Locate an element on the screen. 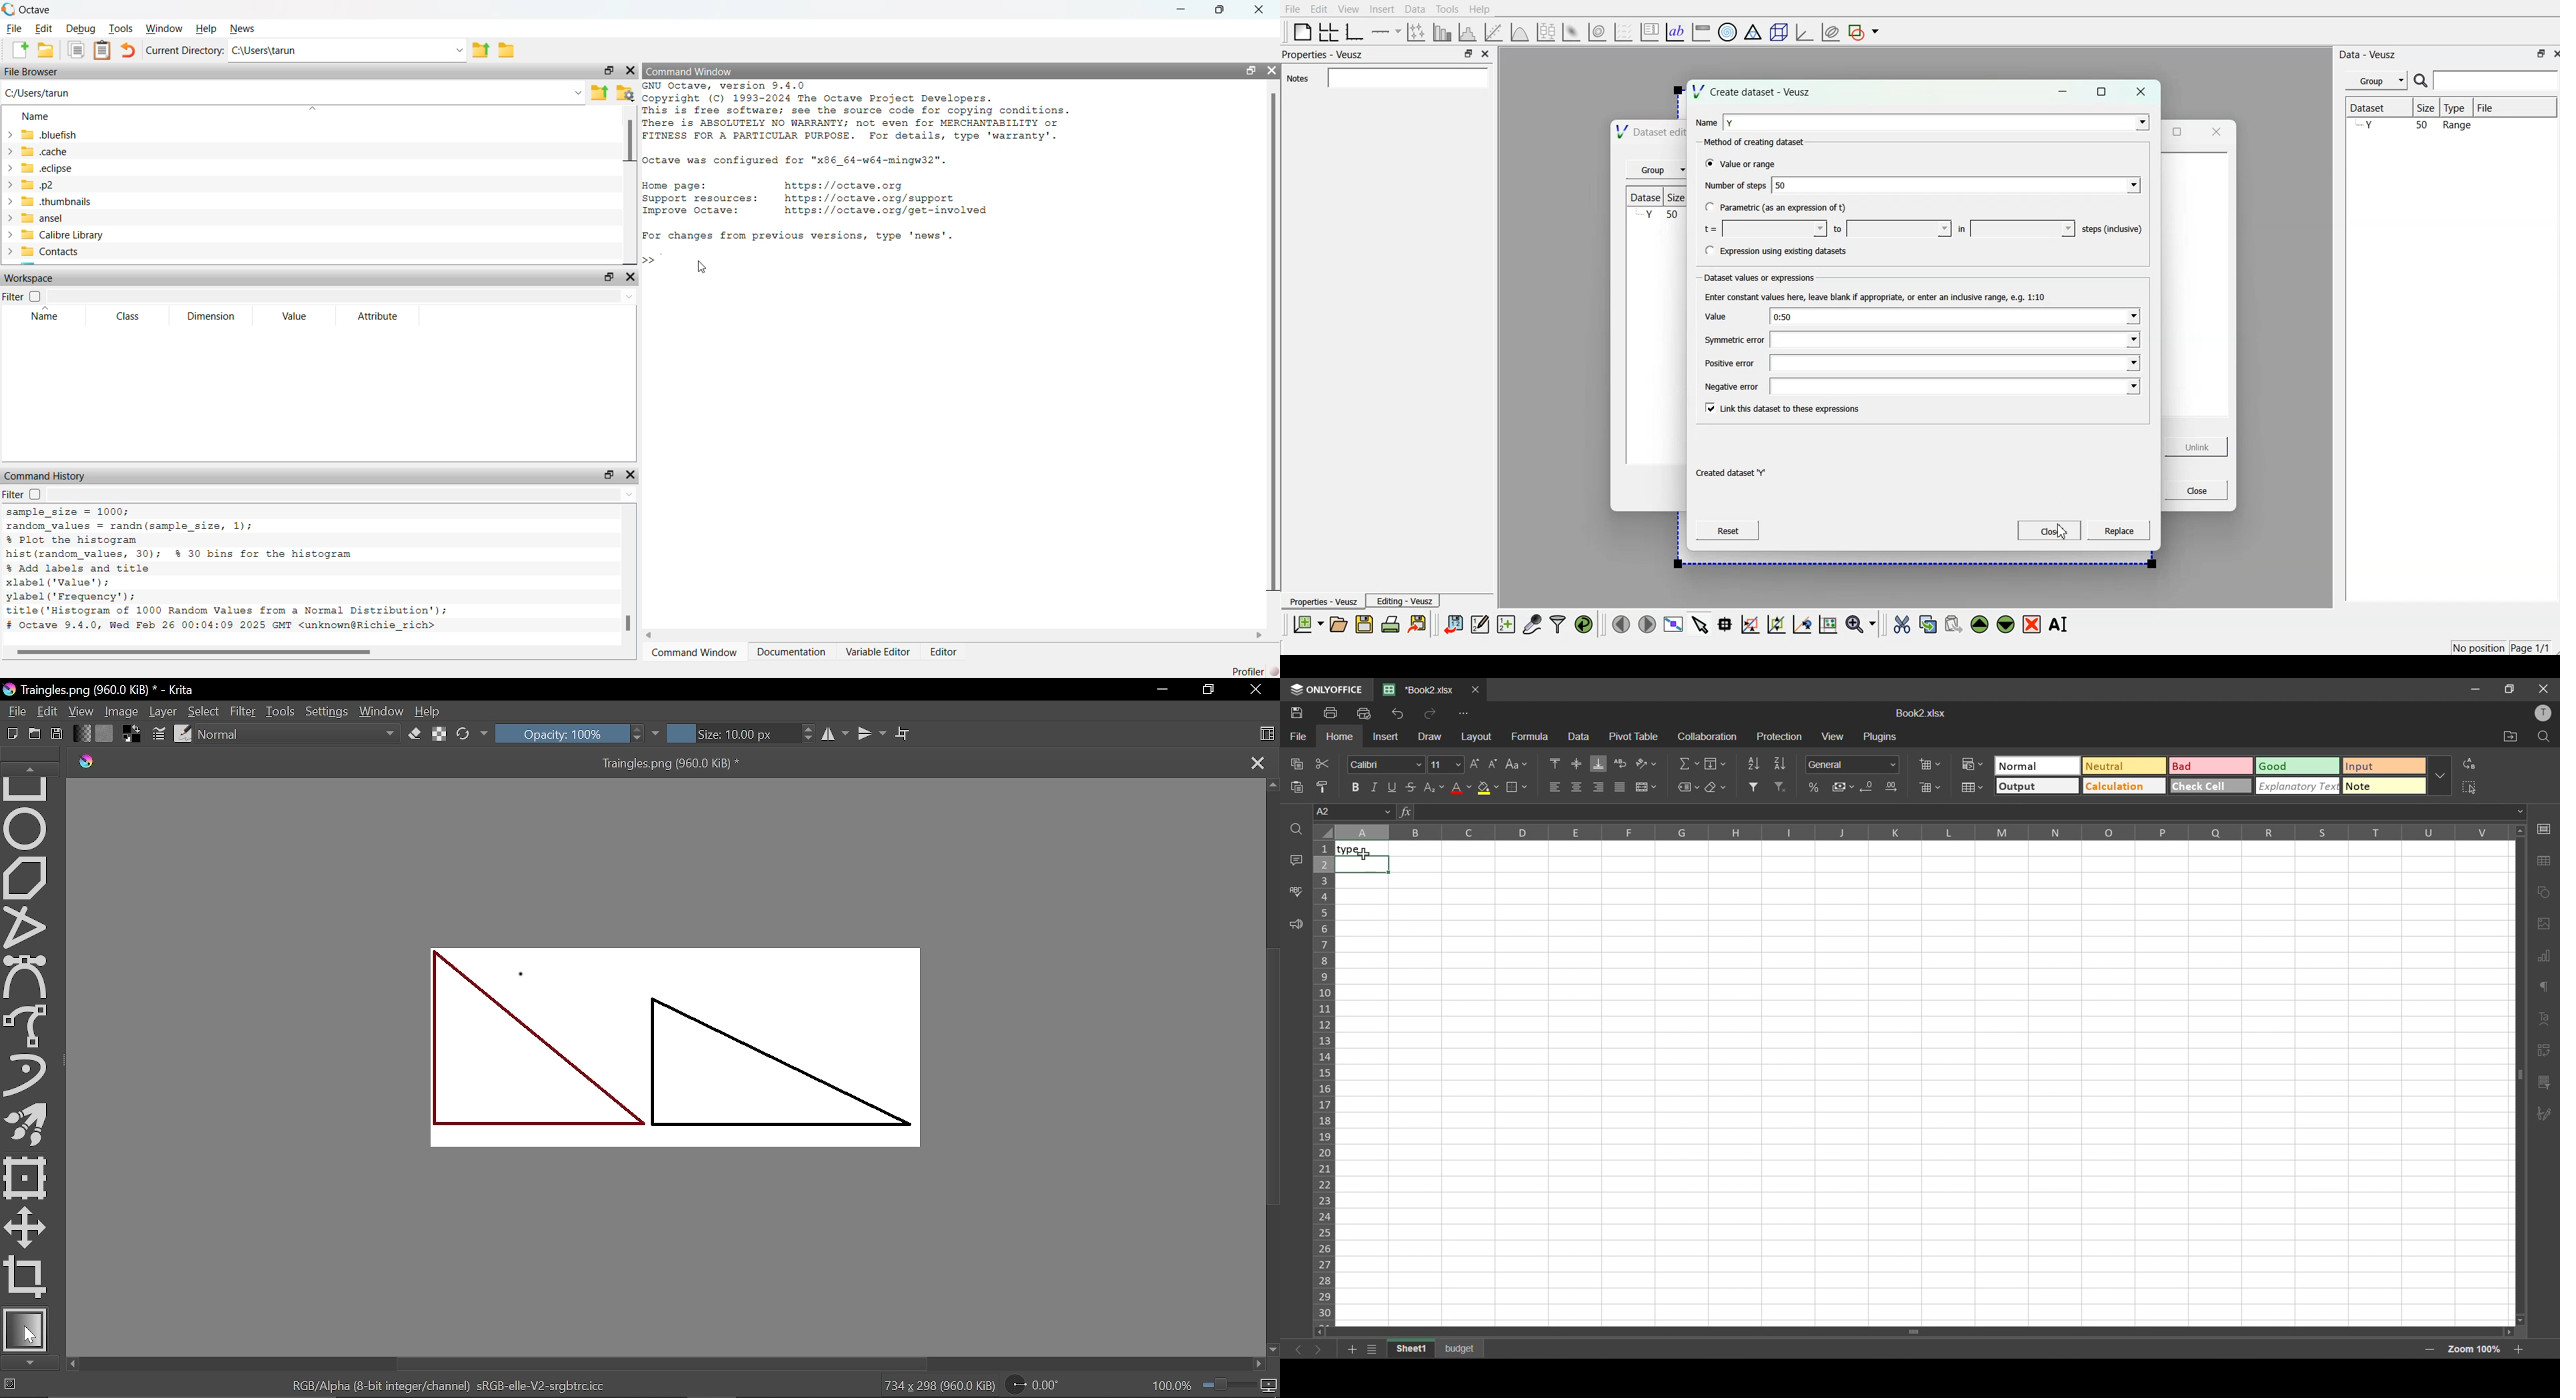  font size is located at coordinates (1447, 764).